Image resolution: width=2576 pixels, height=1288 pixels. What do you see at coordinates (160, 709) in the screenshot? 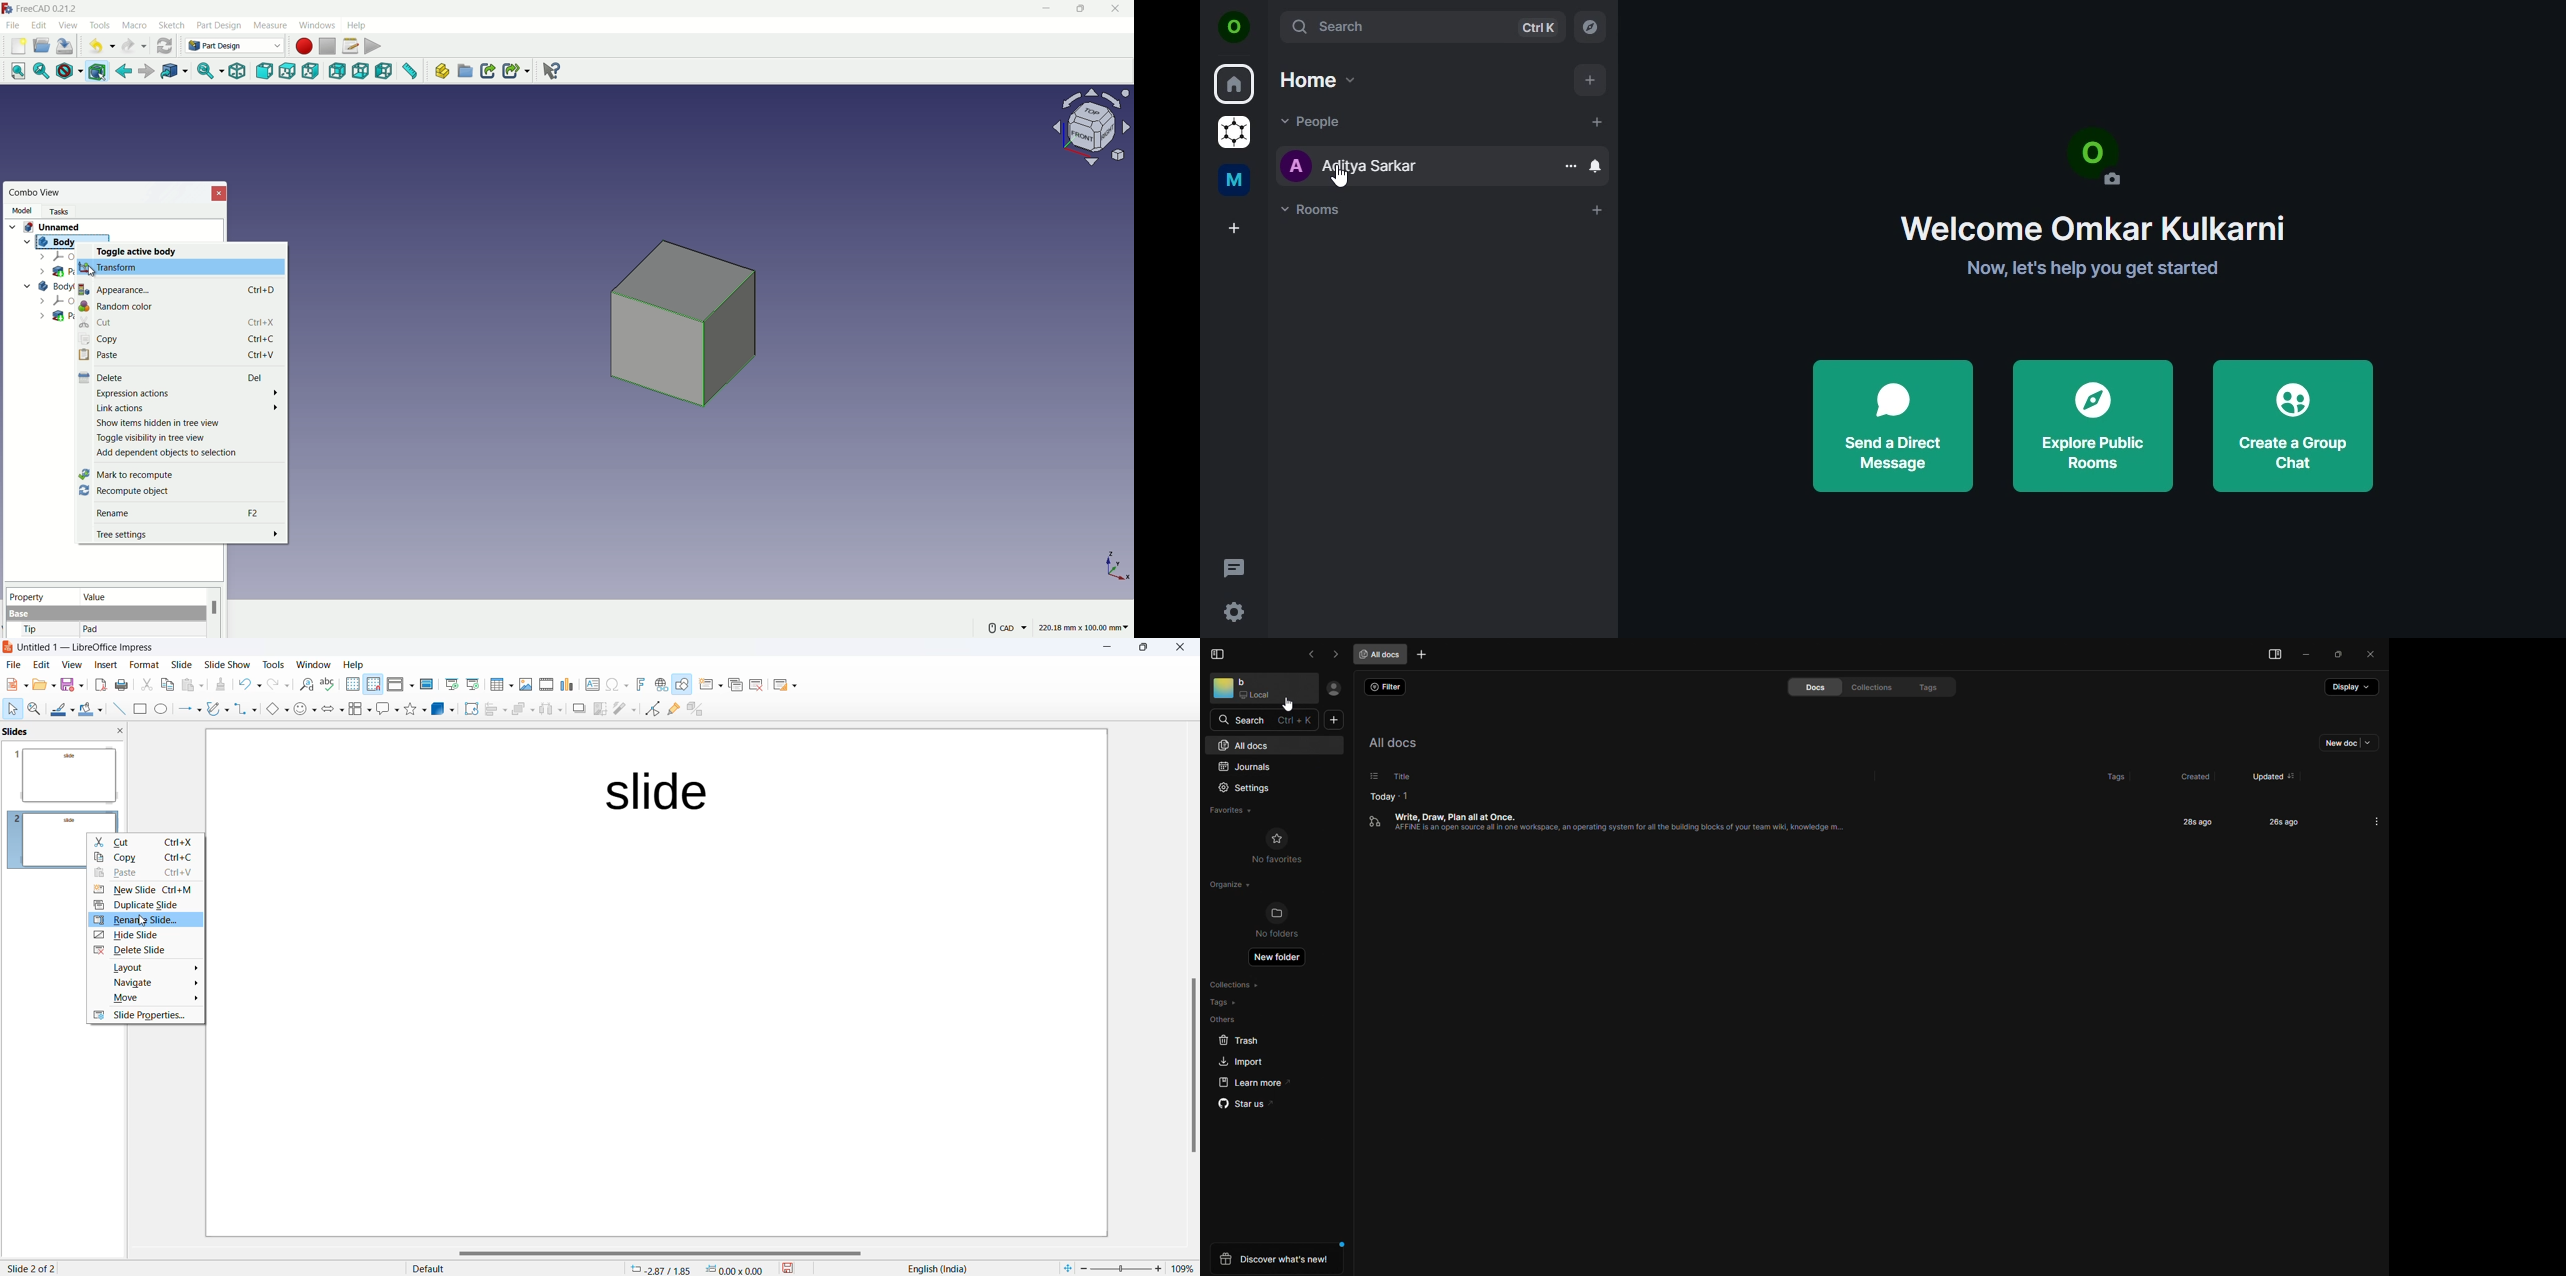
I see `Ellipse` at bounding box center [160, 709].